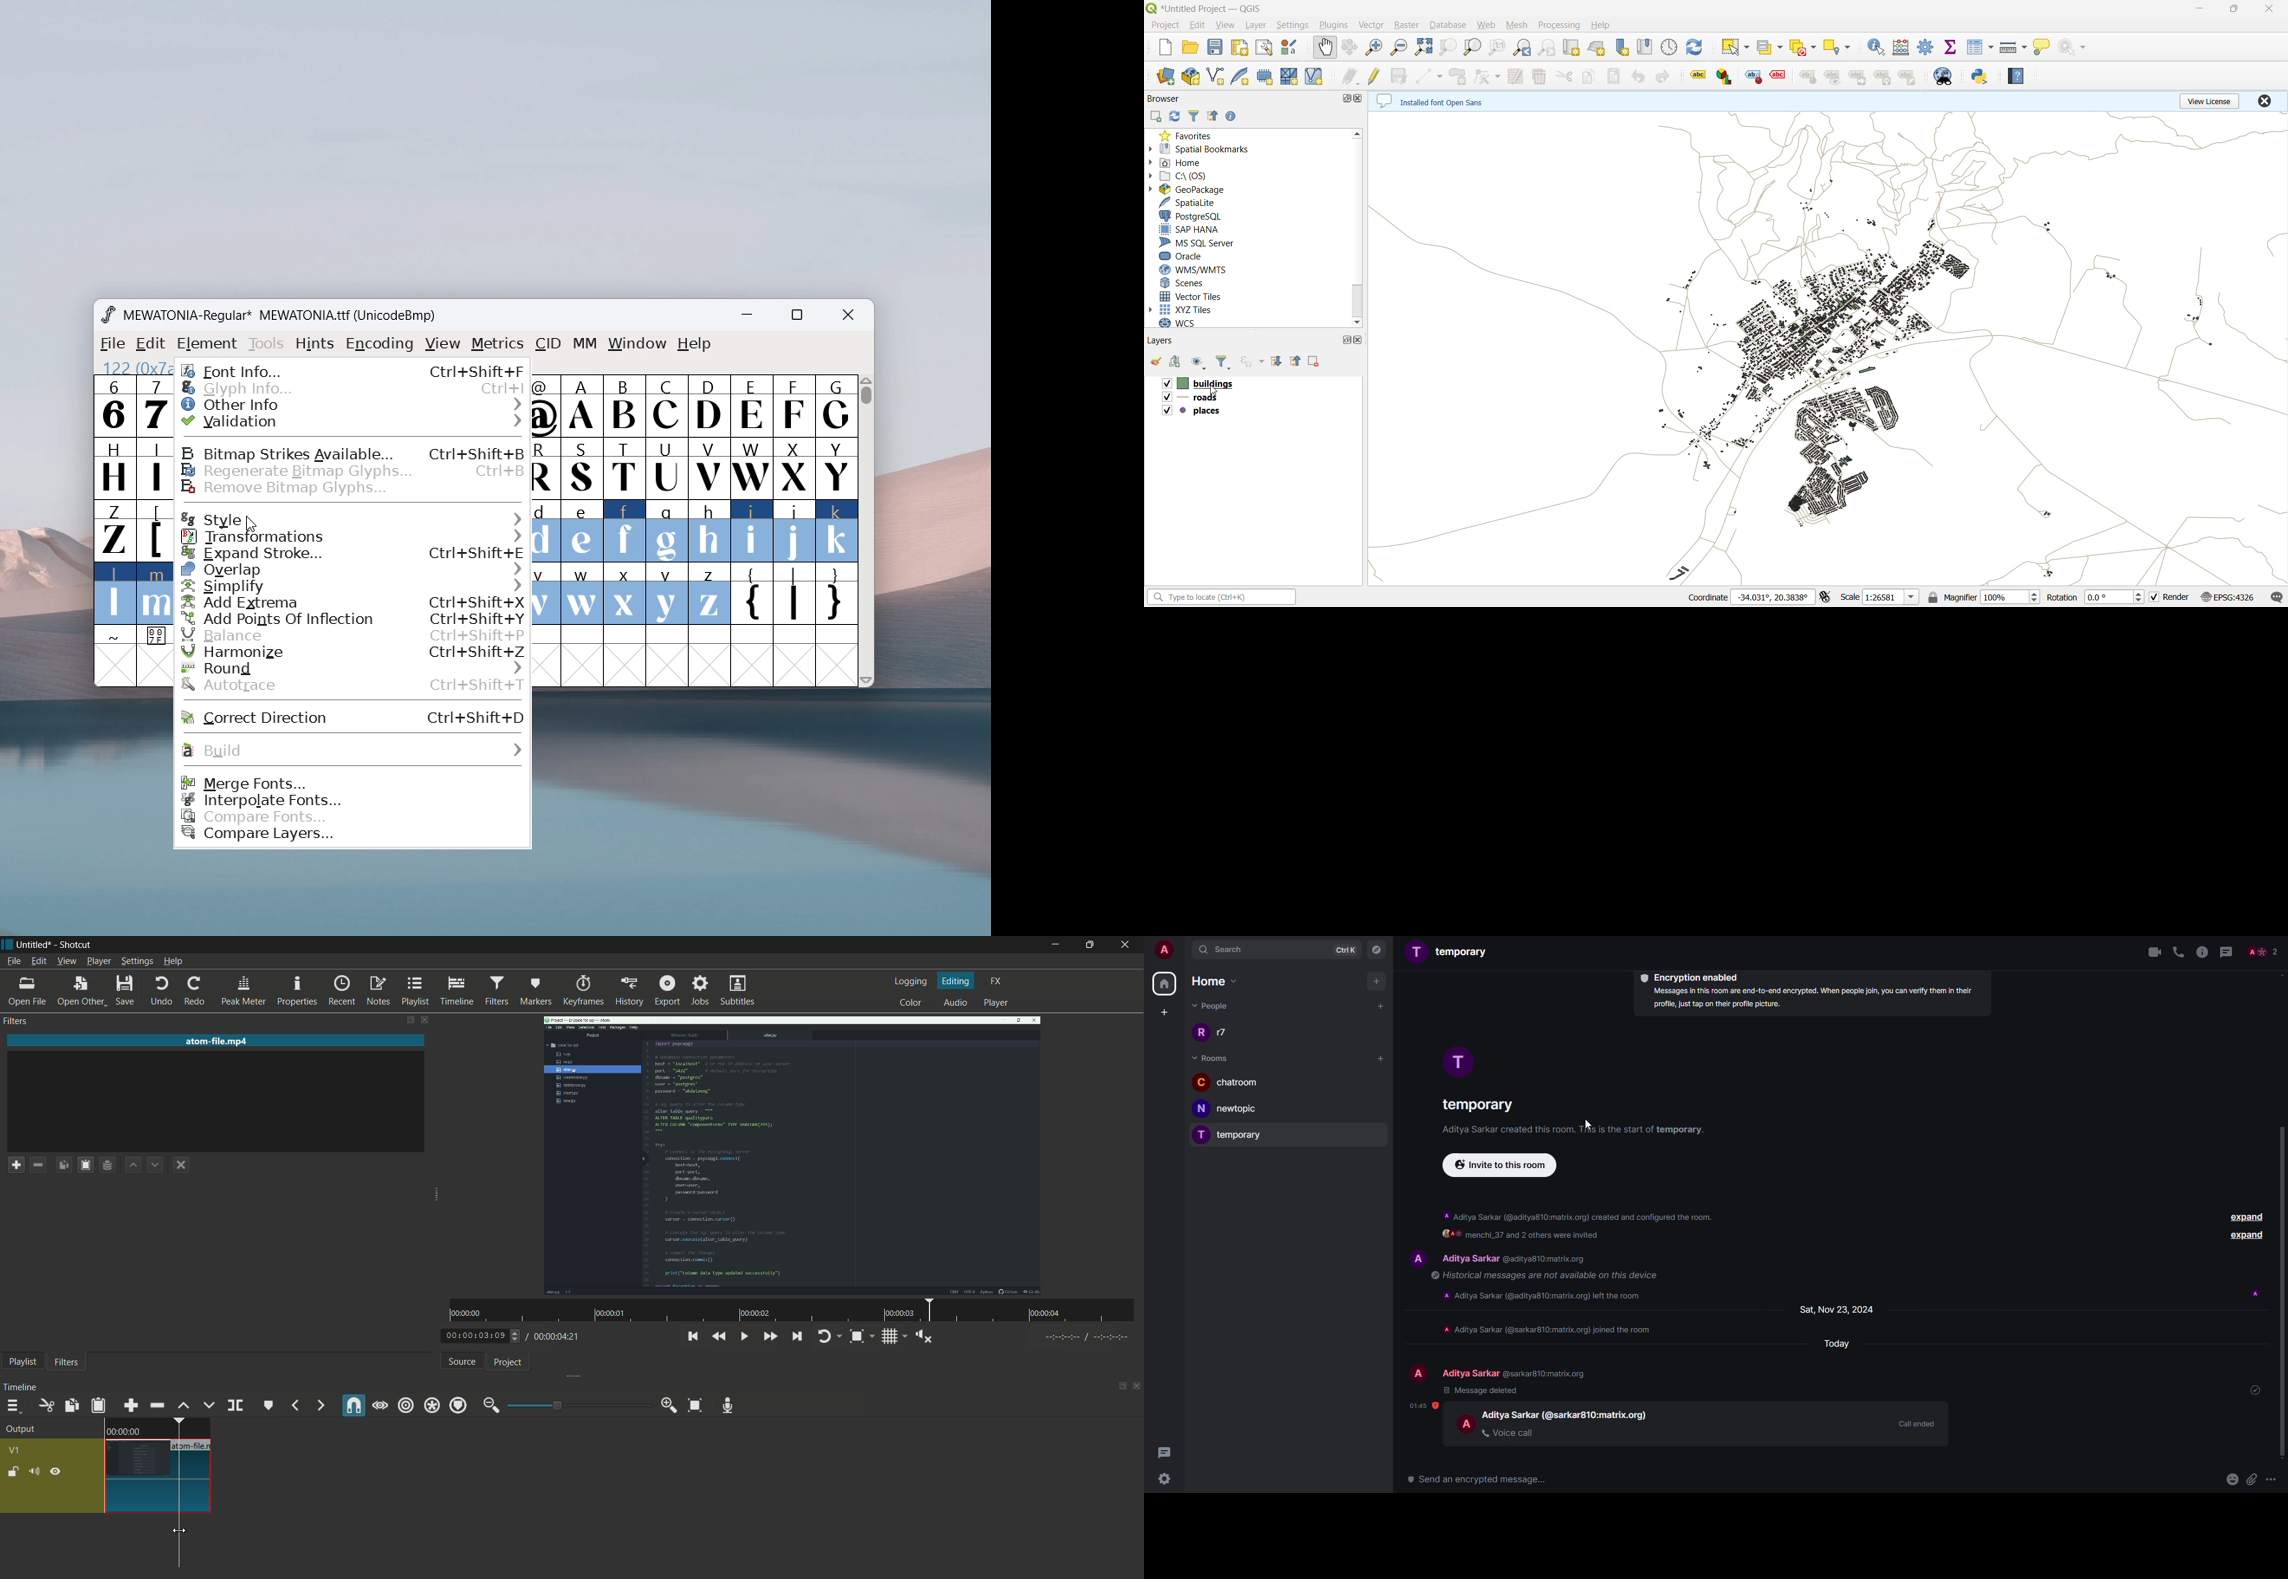 The width and height of the screenshot is (2296, 1596). What do you see at coordinates (1381, 1005) in the screenshot?
I see `add` at bounding box center [1381, 1005].